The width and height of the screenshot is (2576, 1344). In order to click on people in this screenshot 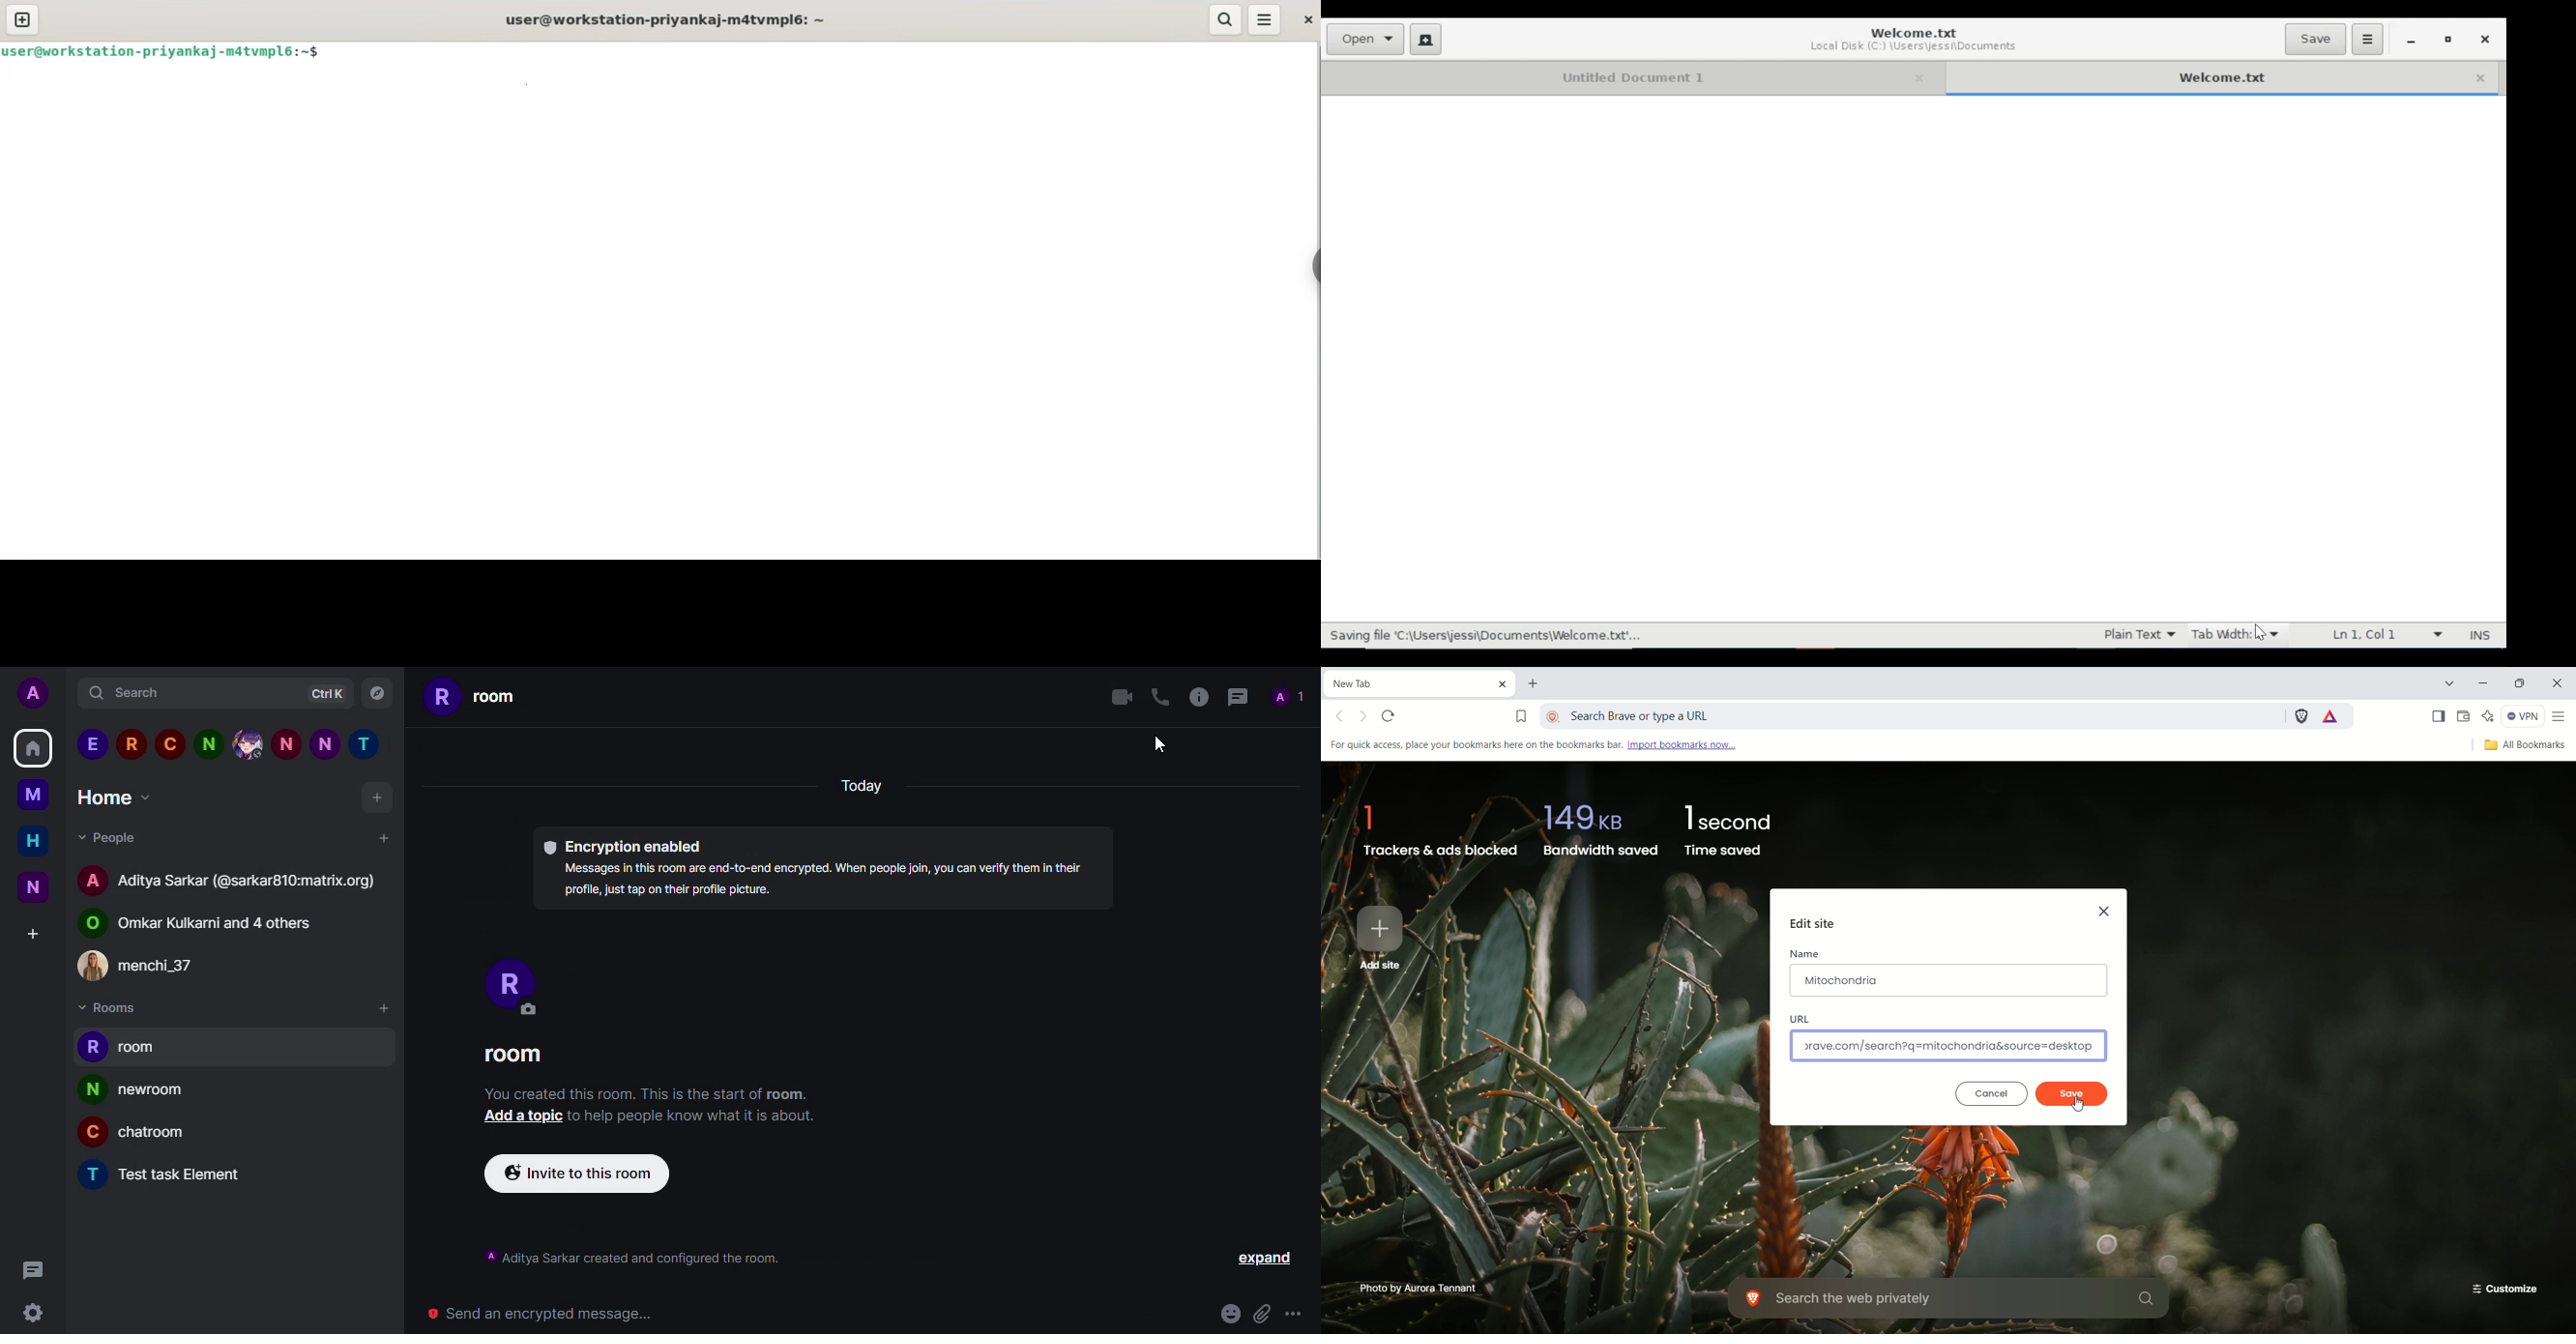, I will do `click(1289, 697)`.